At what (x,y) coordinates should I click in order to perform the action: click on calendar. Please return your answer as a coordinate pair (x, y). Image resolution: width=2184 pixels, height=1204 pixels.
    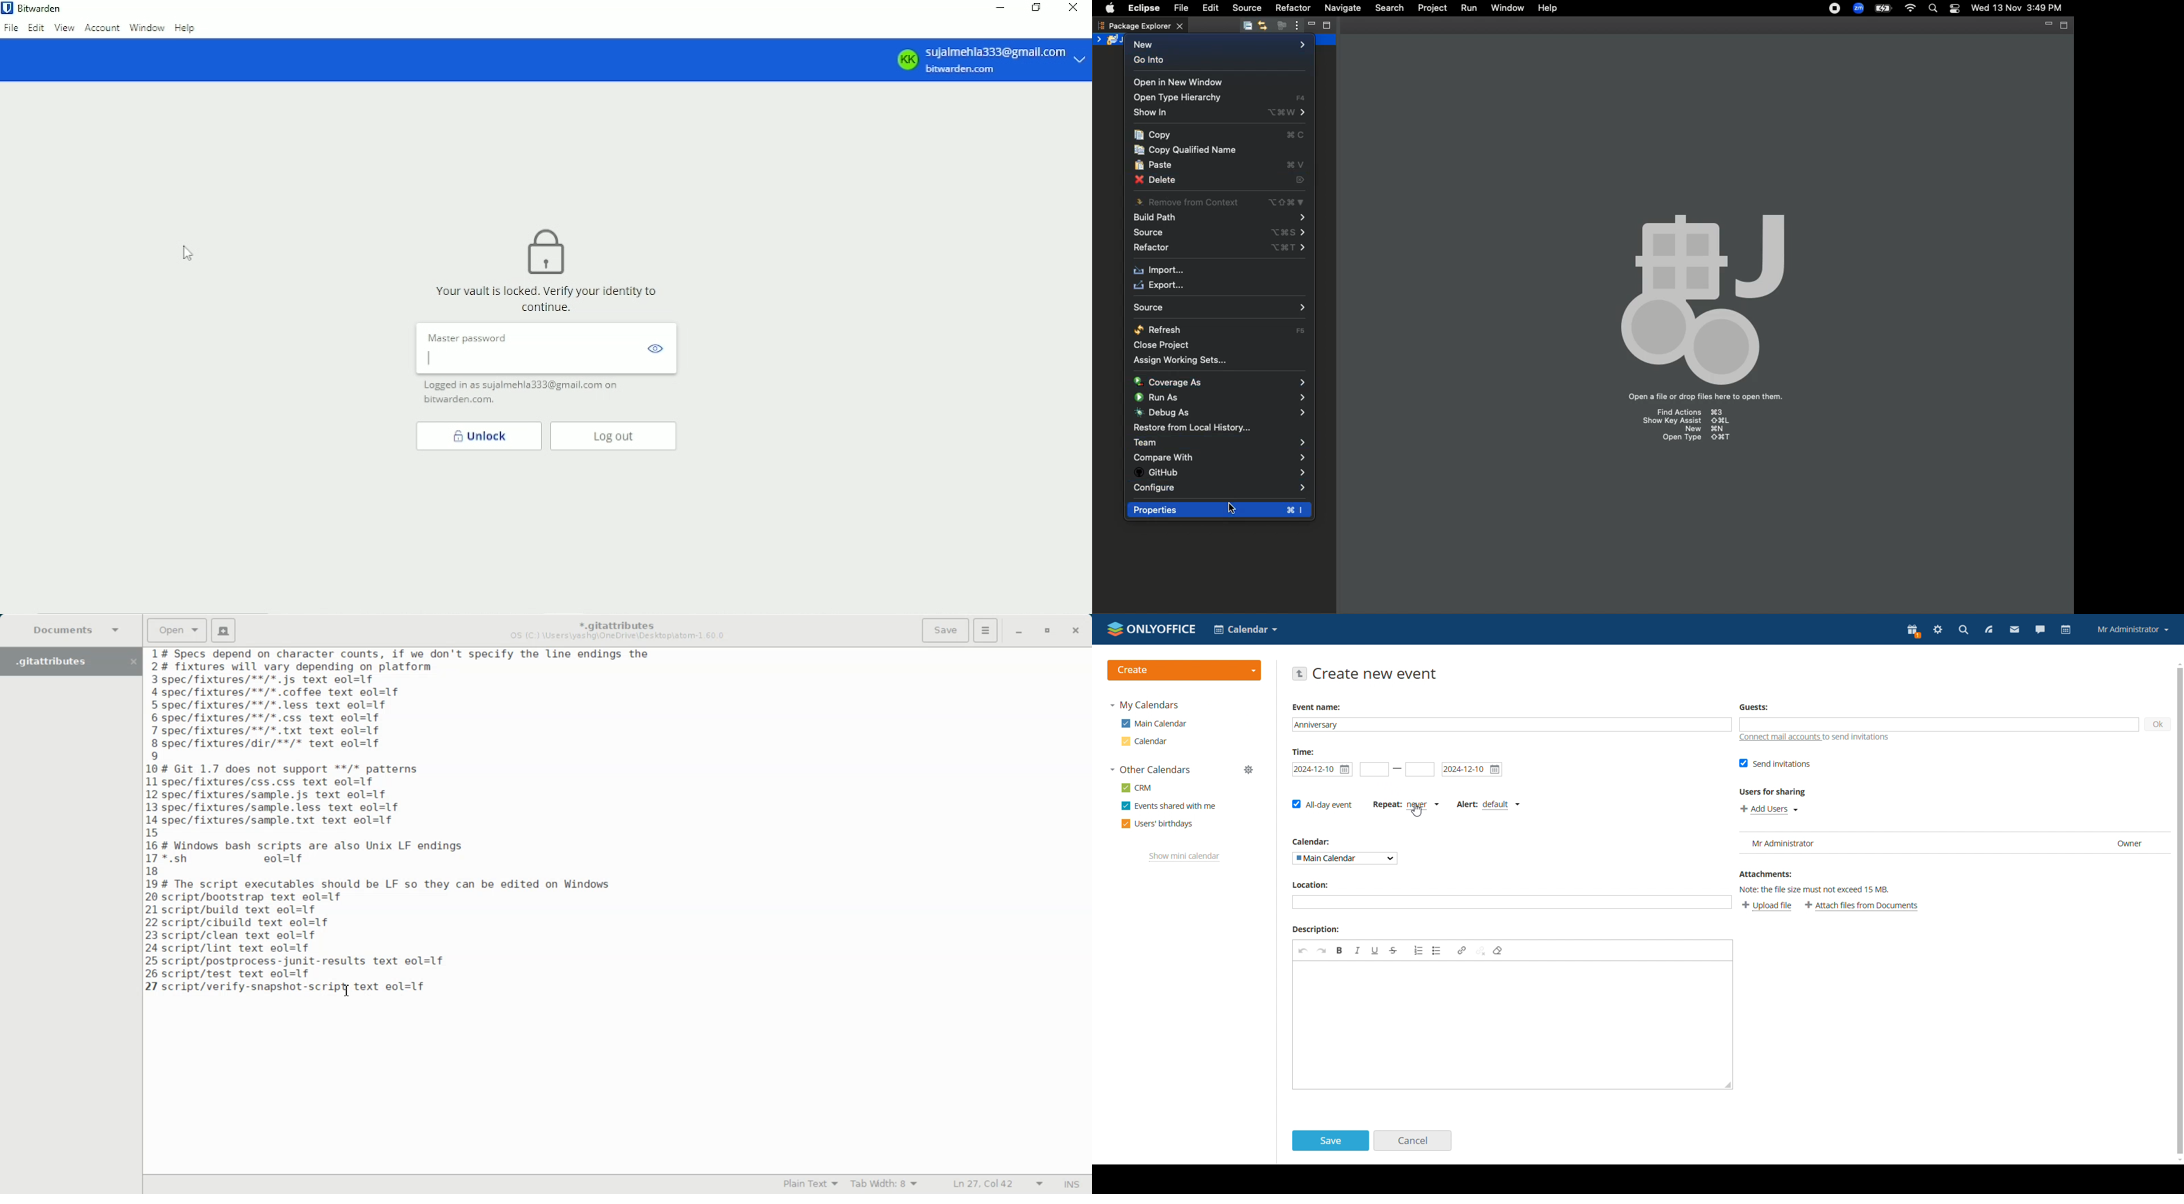
    Looking at the image, I should click on (1144, 743).